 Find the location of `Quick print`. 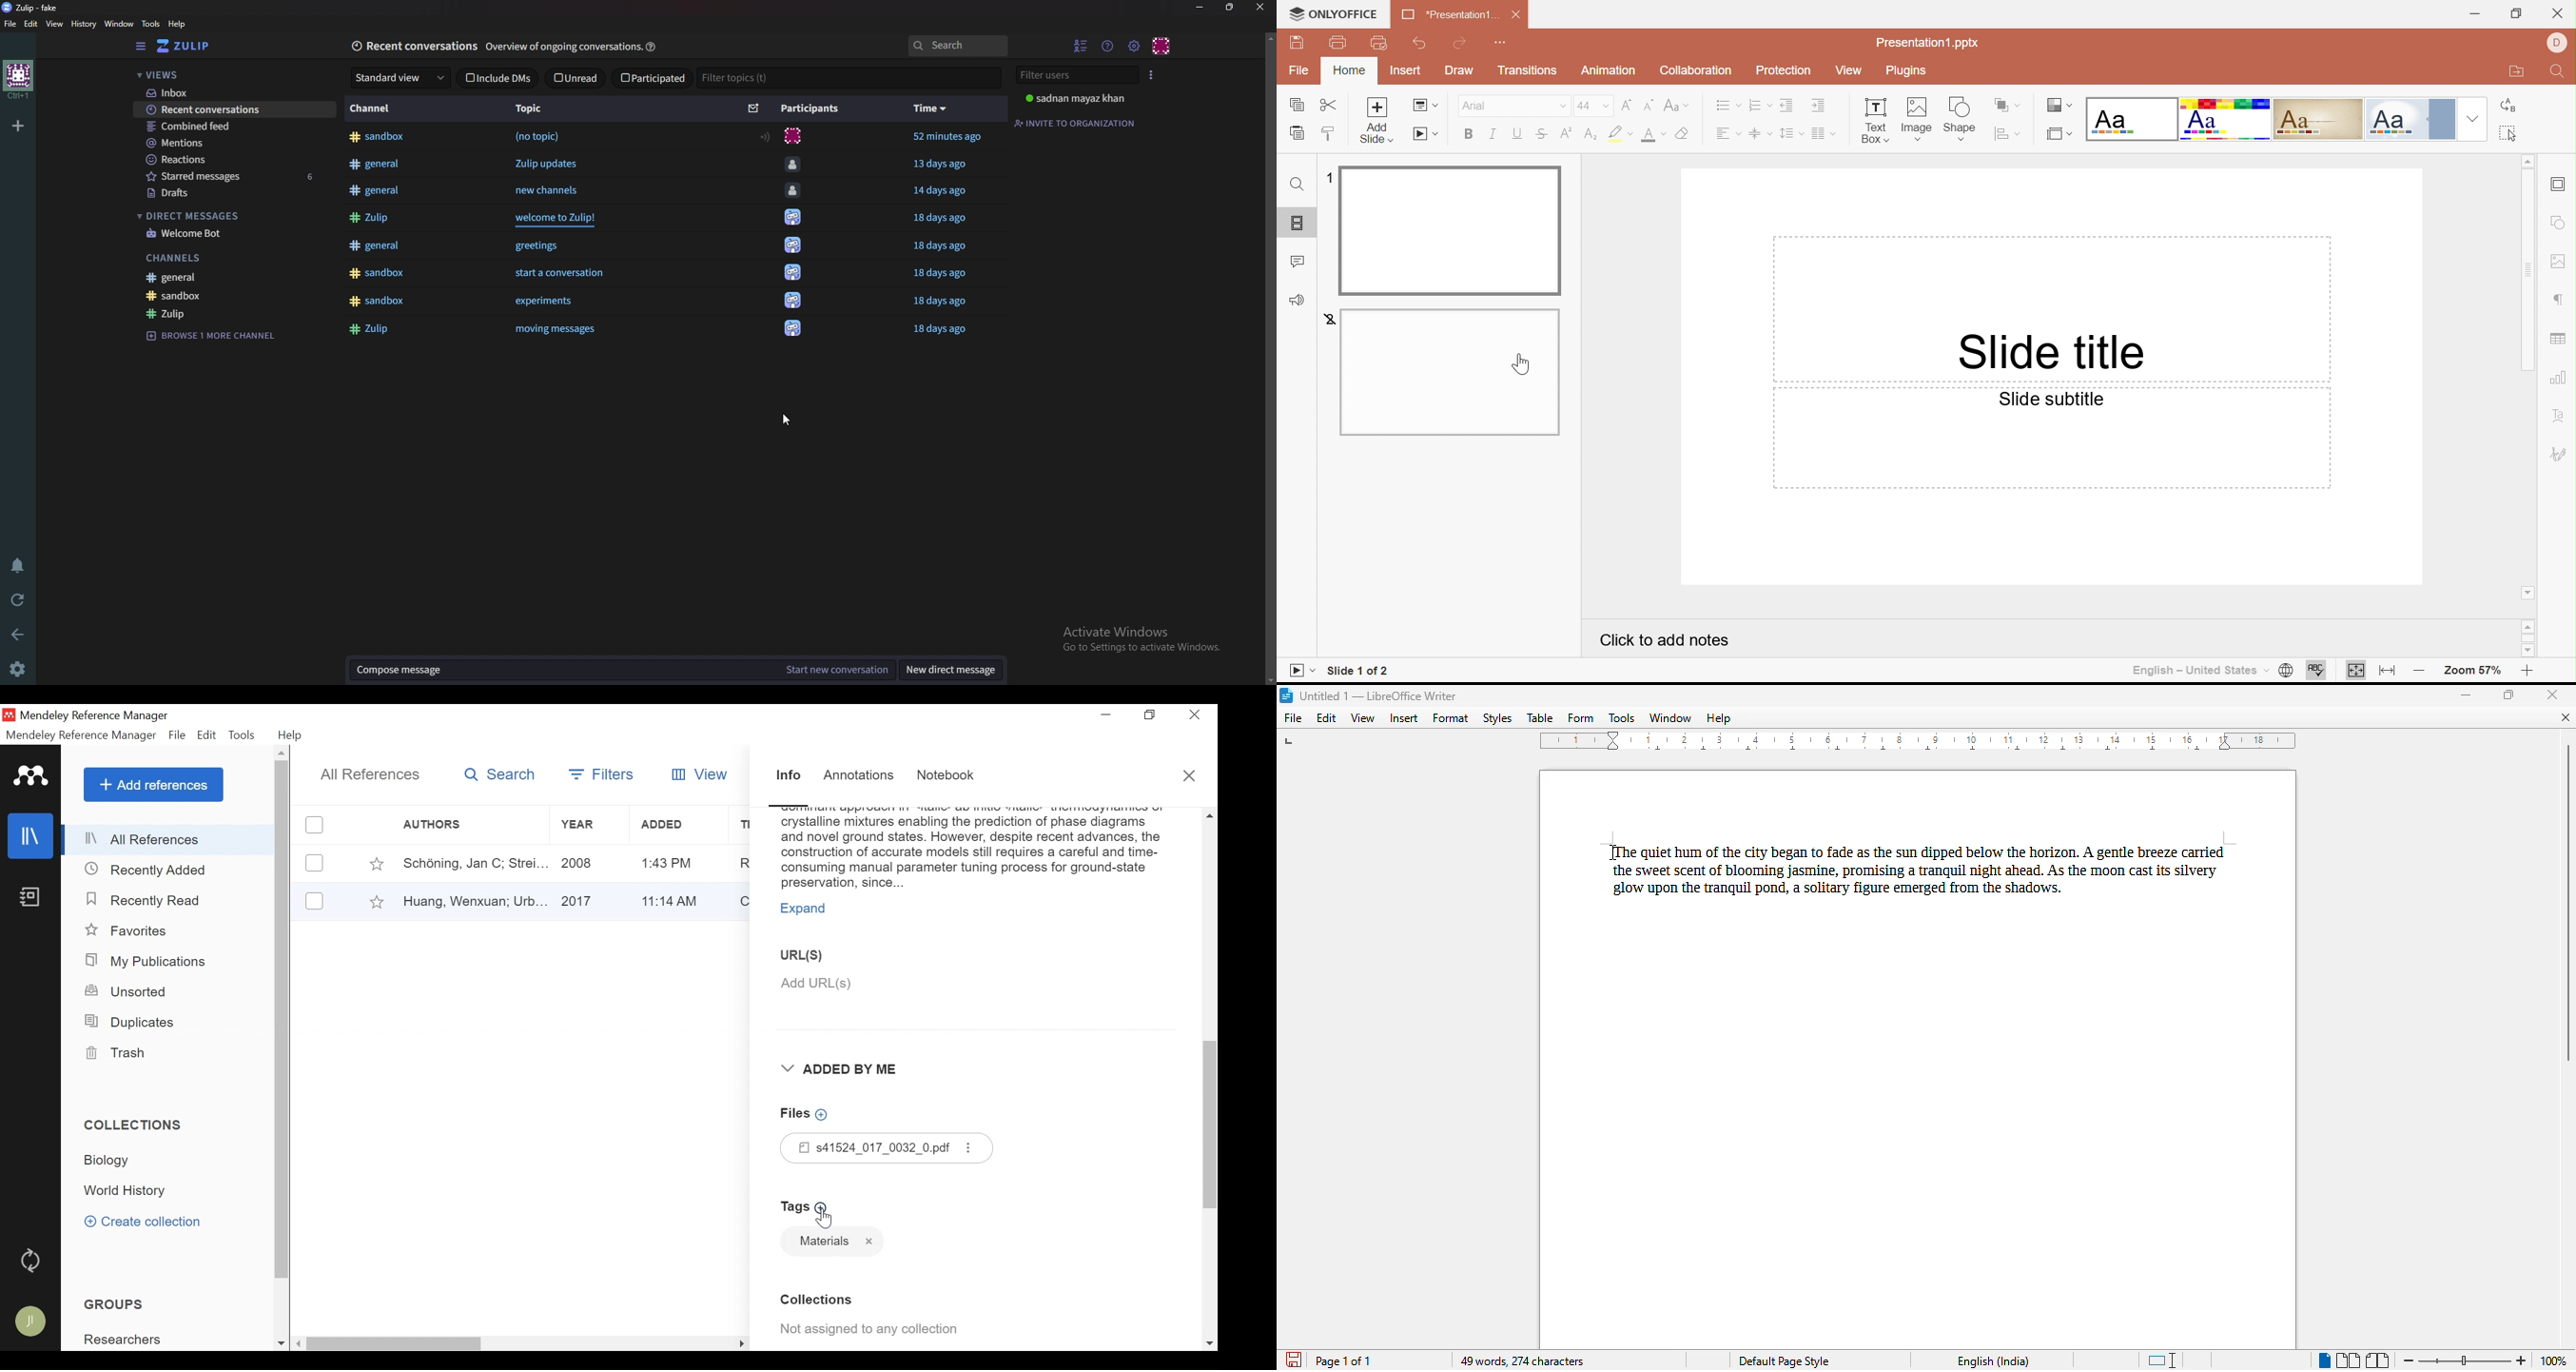

Quick print is located at coordinates (1381, 44).